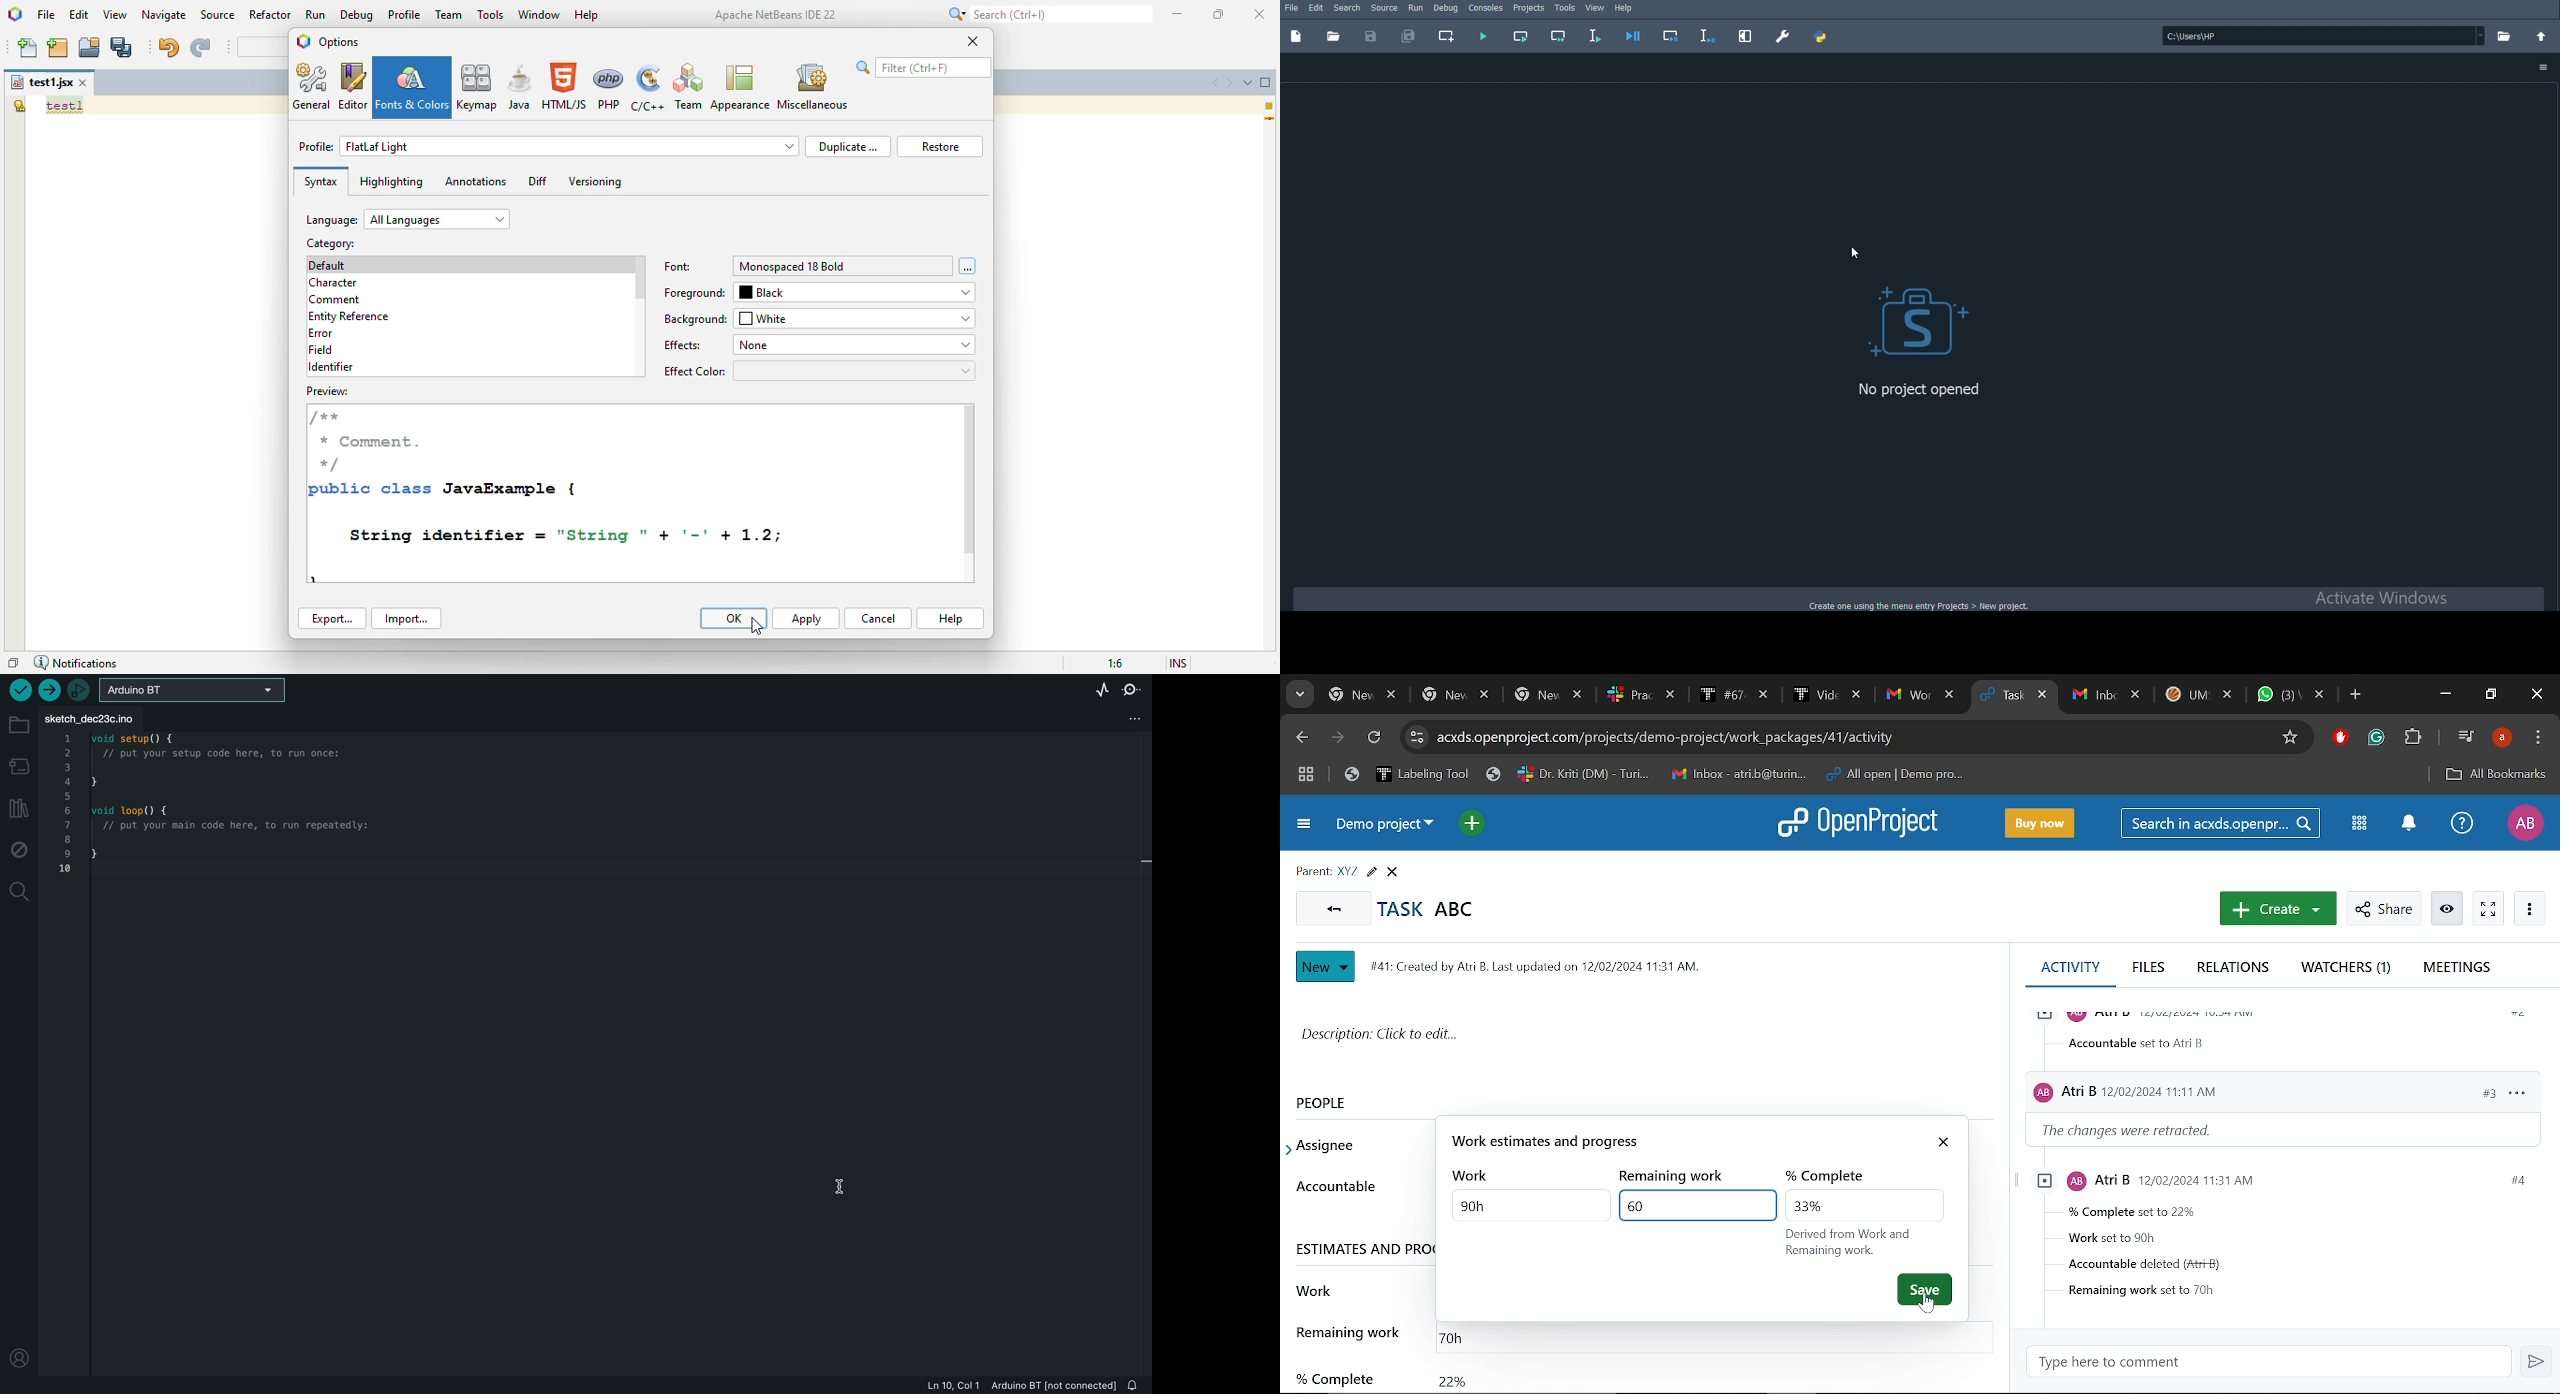 This screenshot has height=1400, width=2576. I want to click on work estimate and progress, so click(1682, 1144).